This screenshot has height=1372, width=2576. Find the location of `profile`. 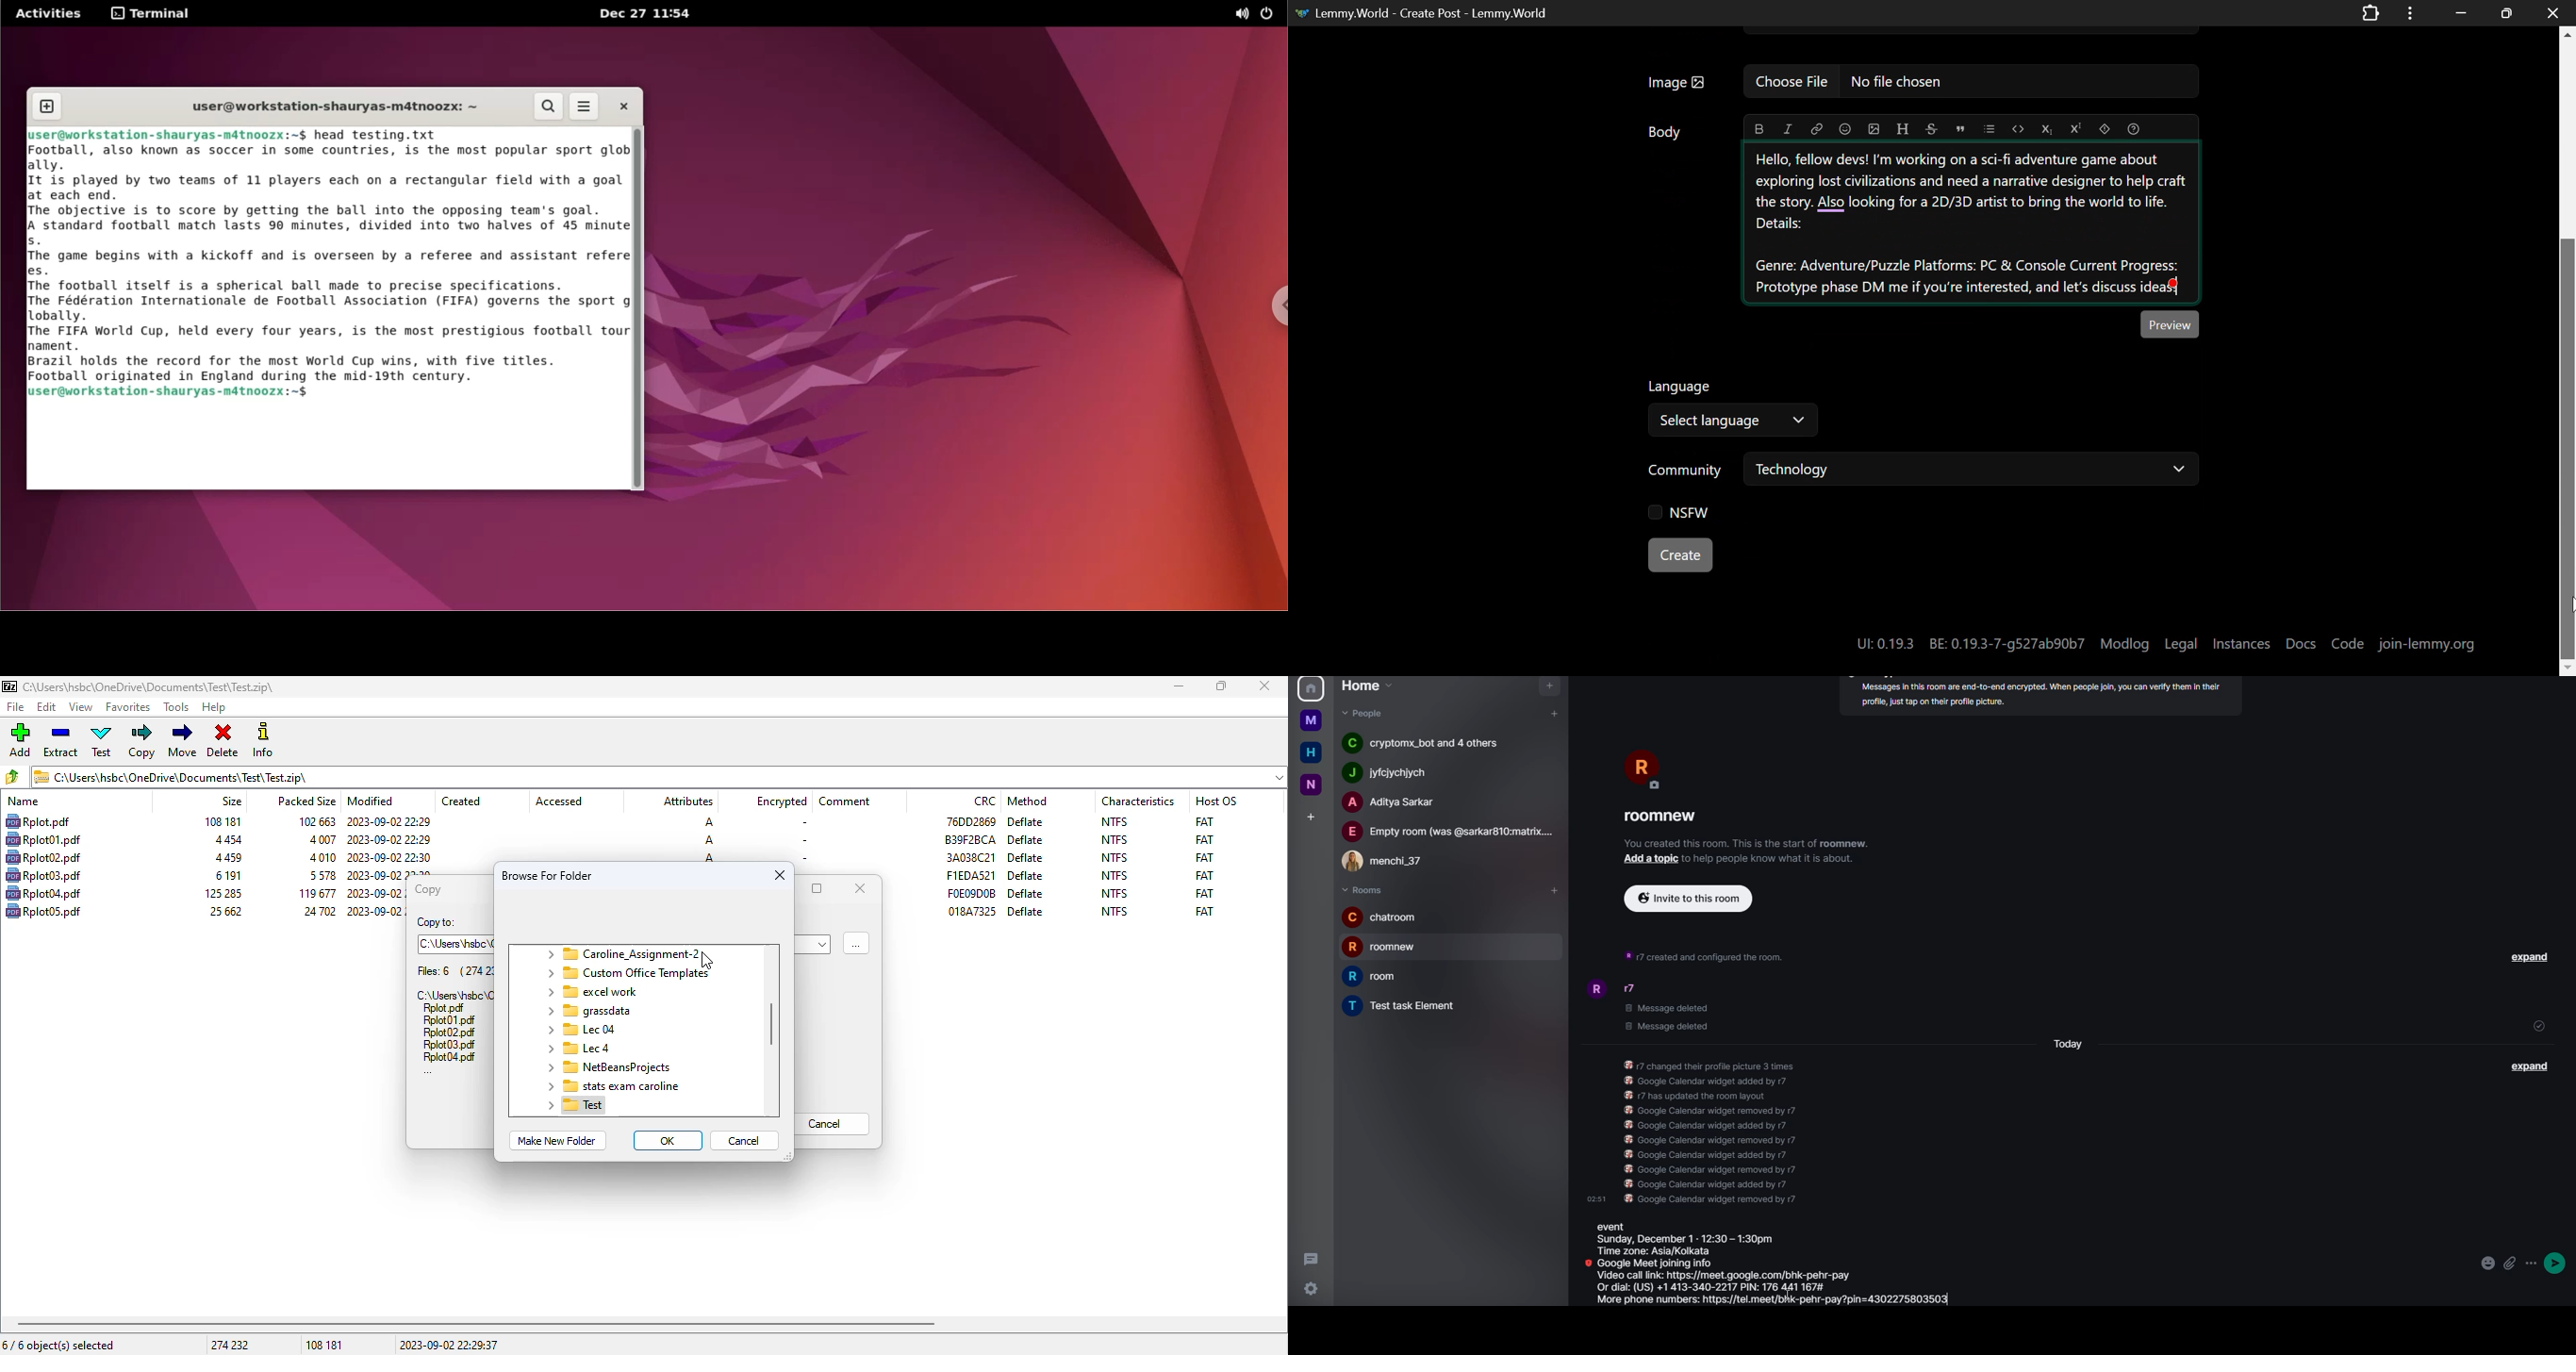

profile is located at coordinates (1309, 689).